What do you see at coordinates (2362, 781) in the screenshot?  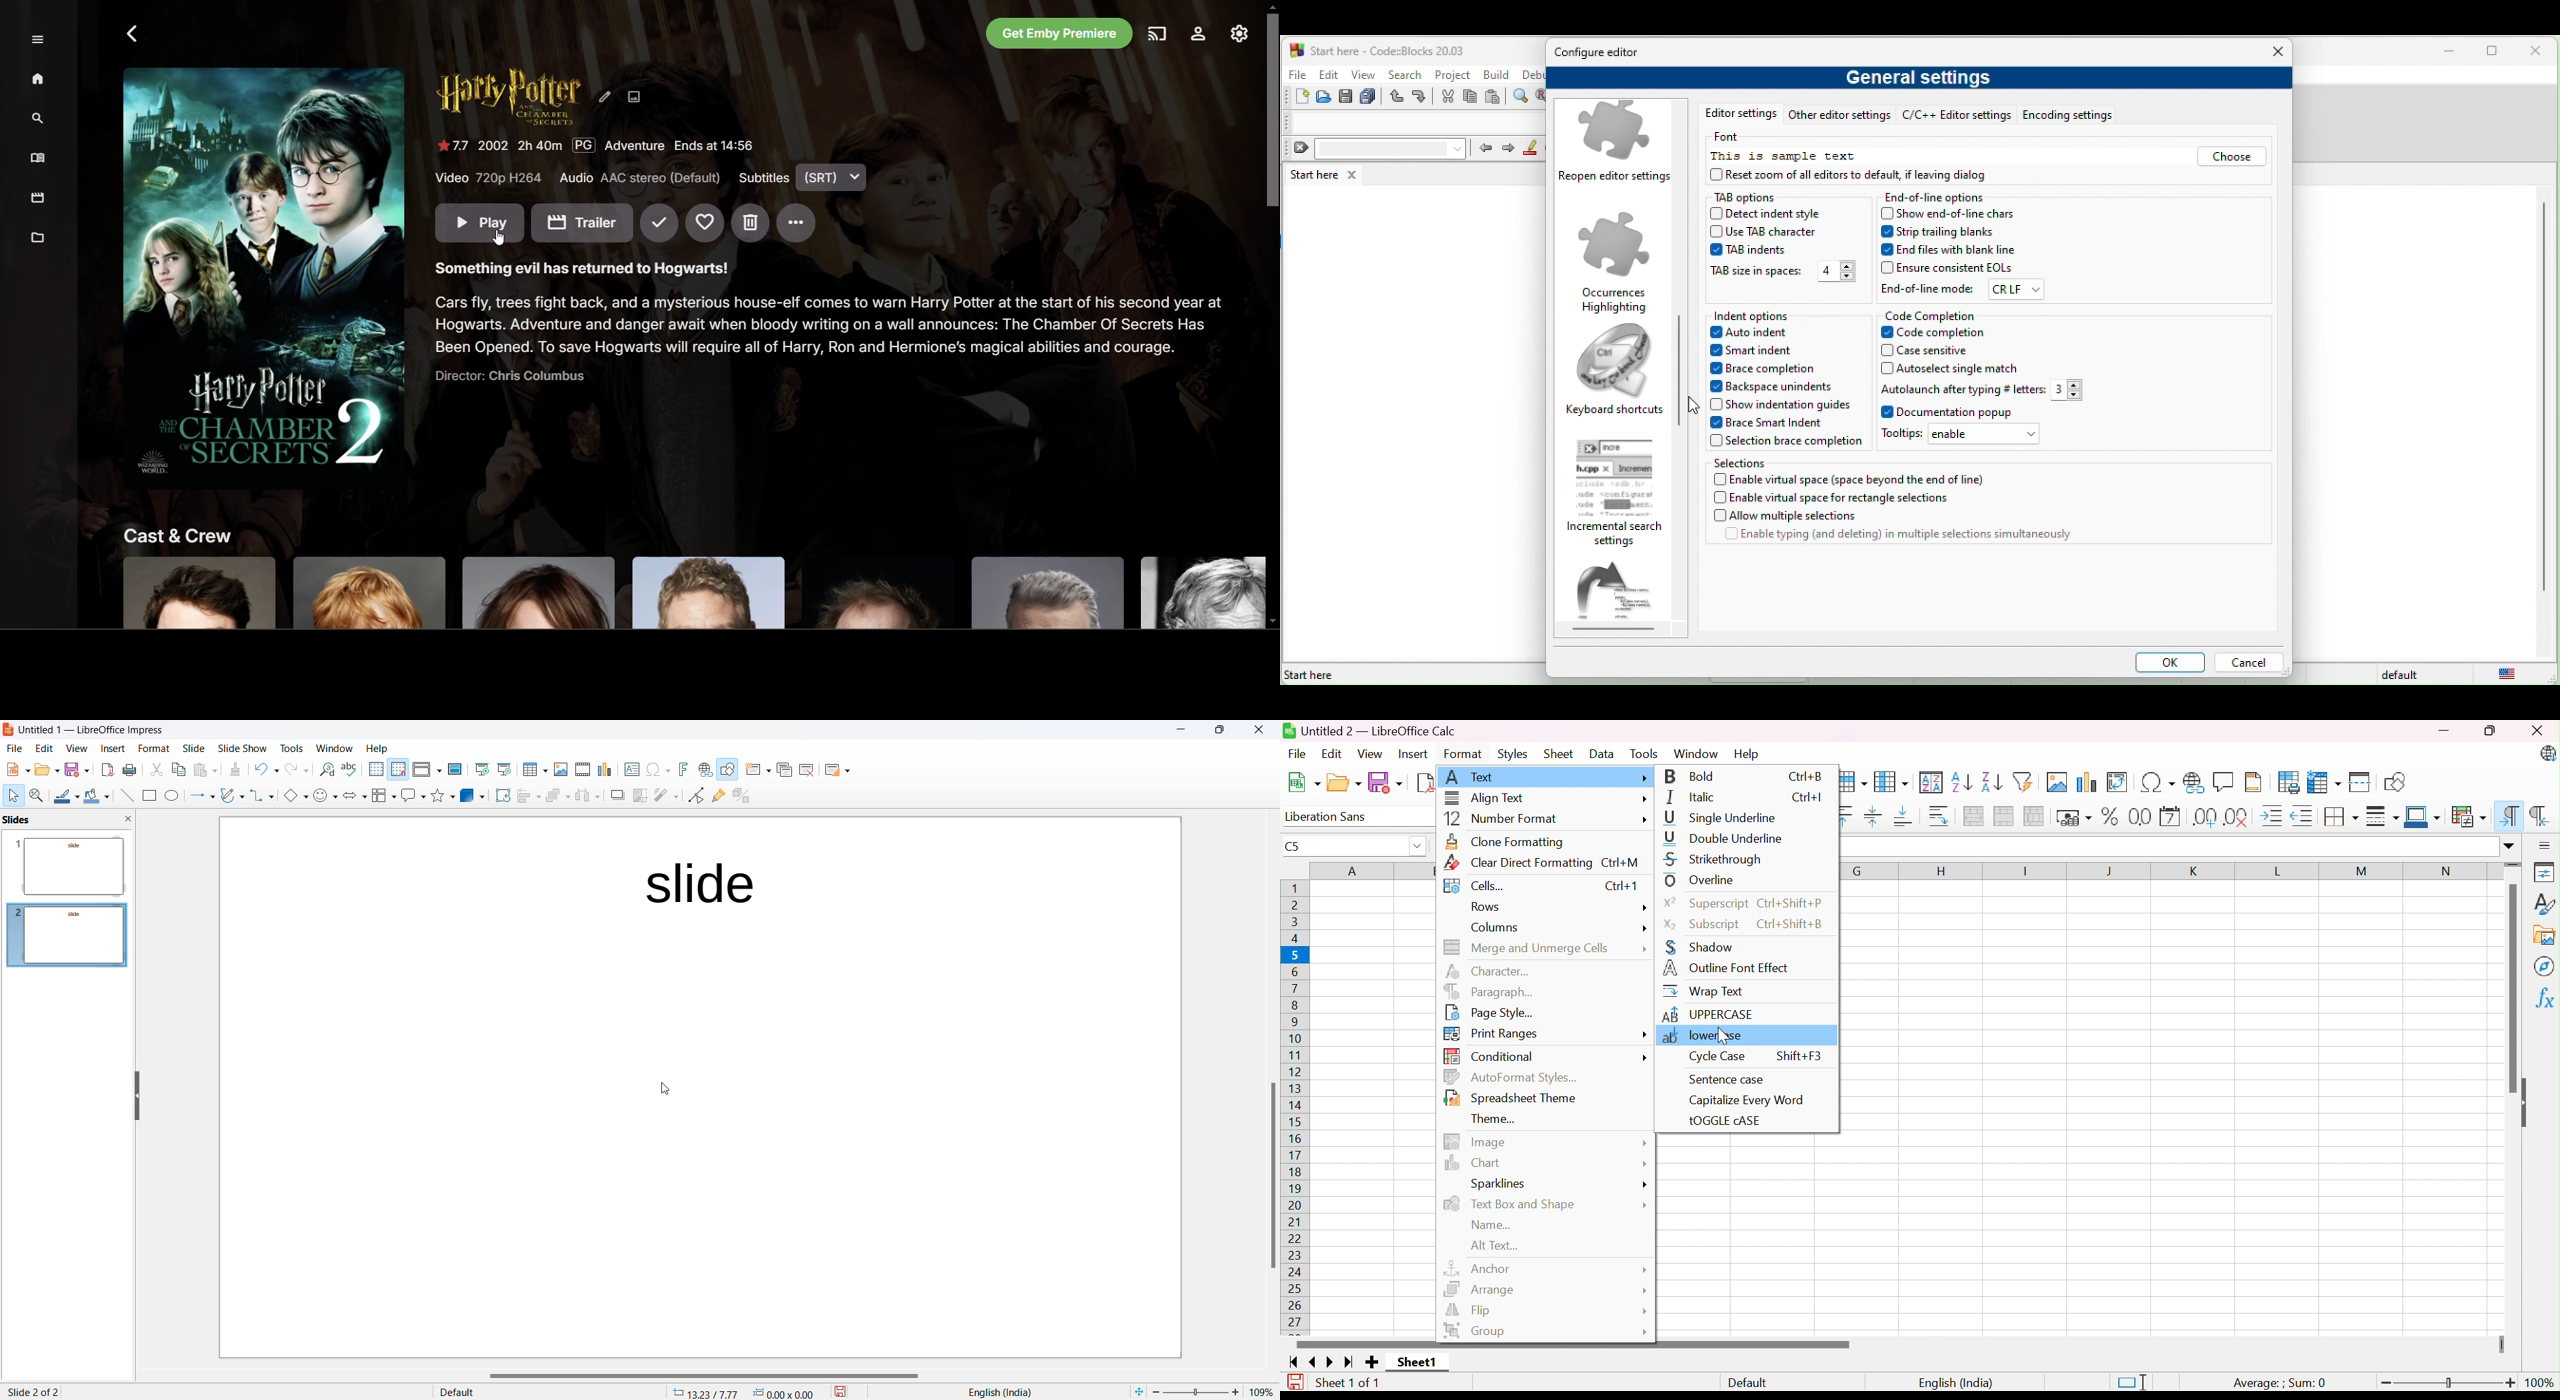 I see `Split Window` at bounding box center [2362, 781].